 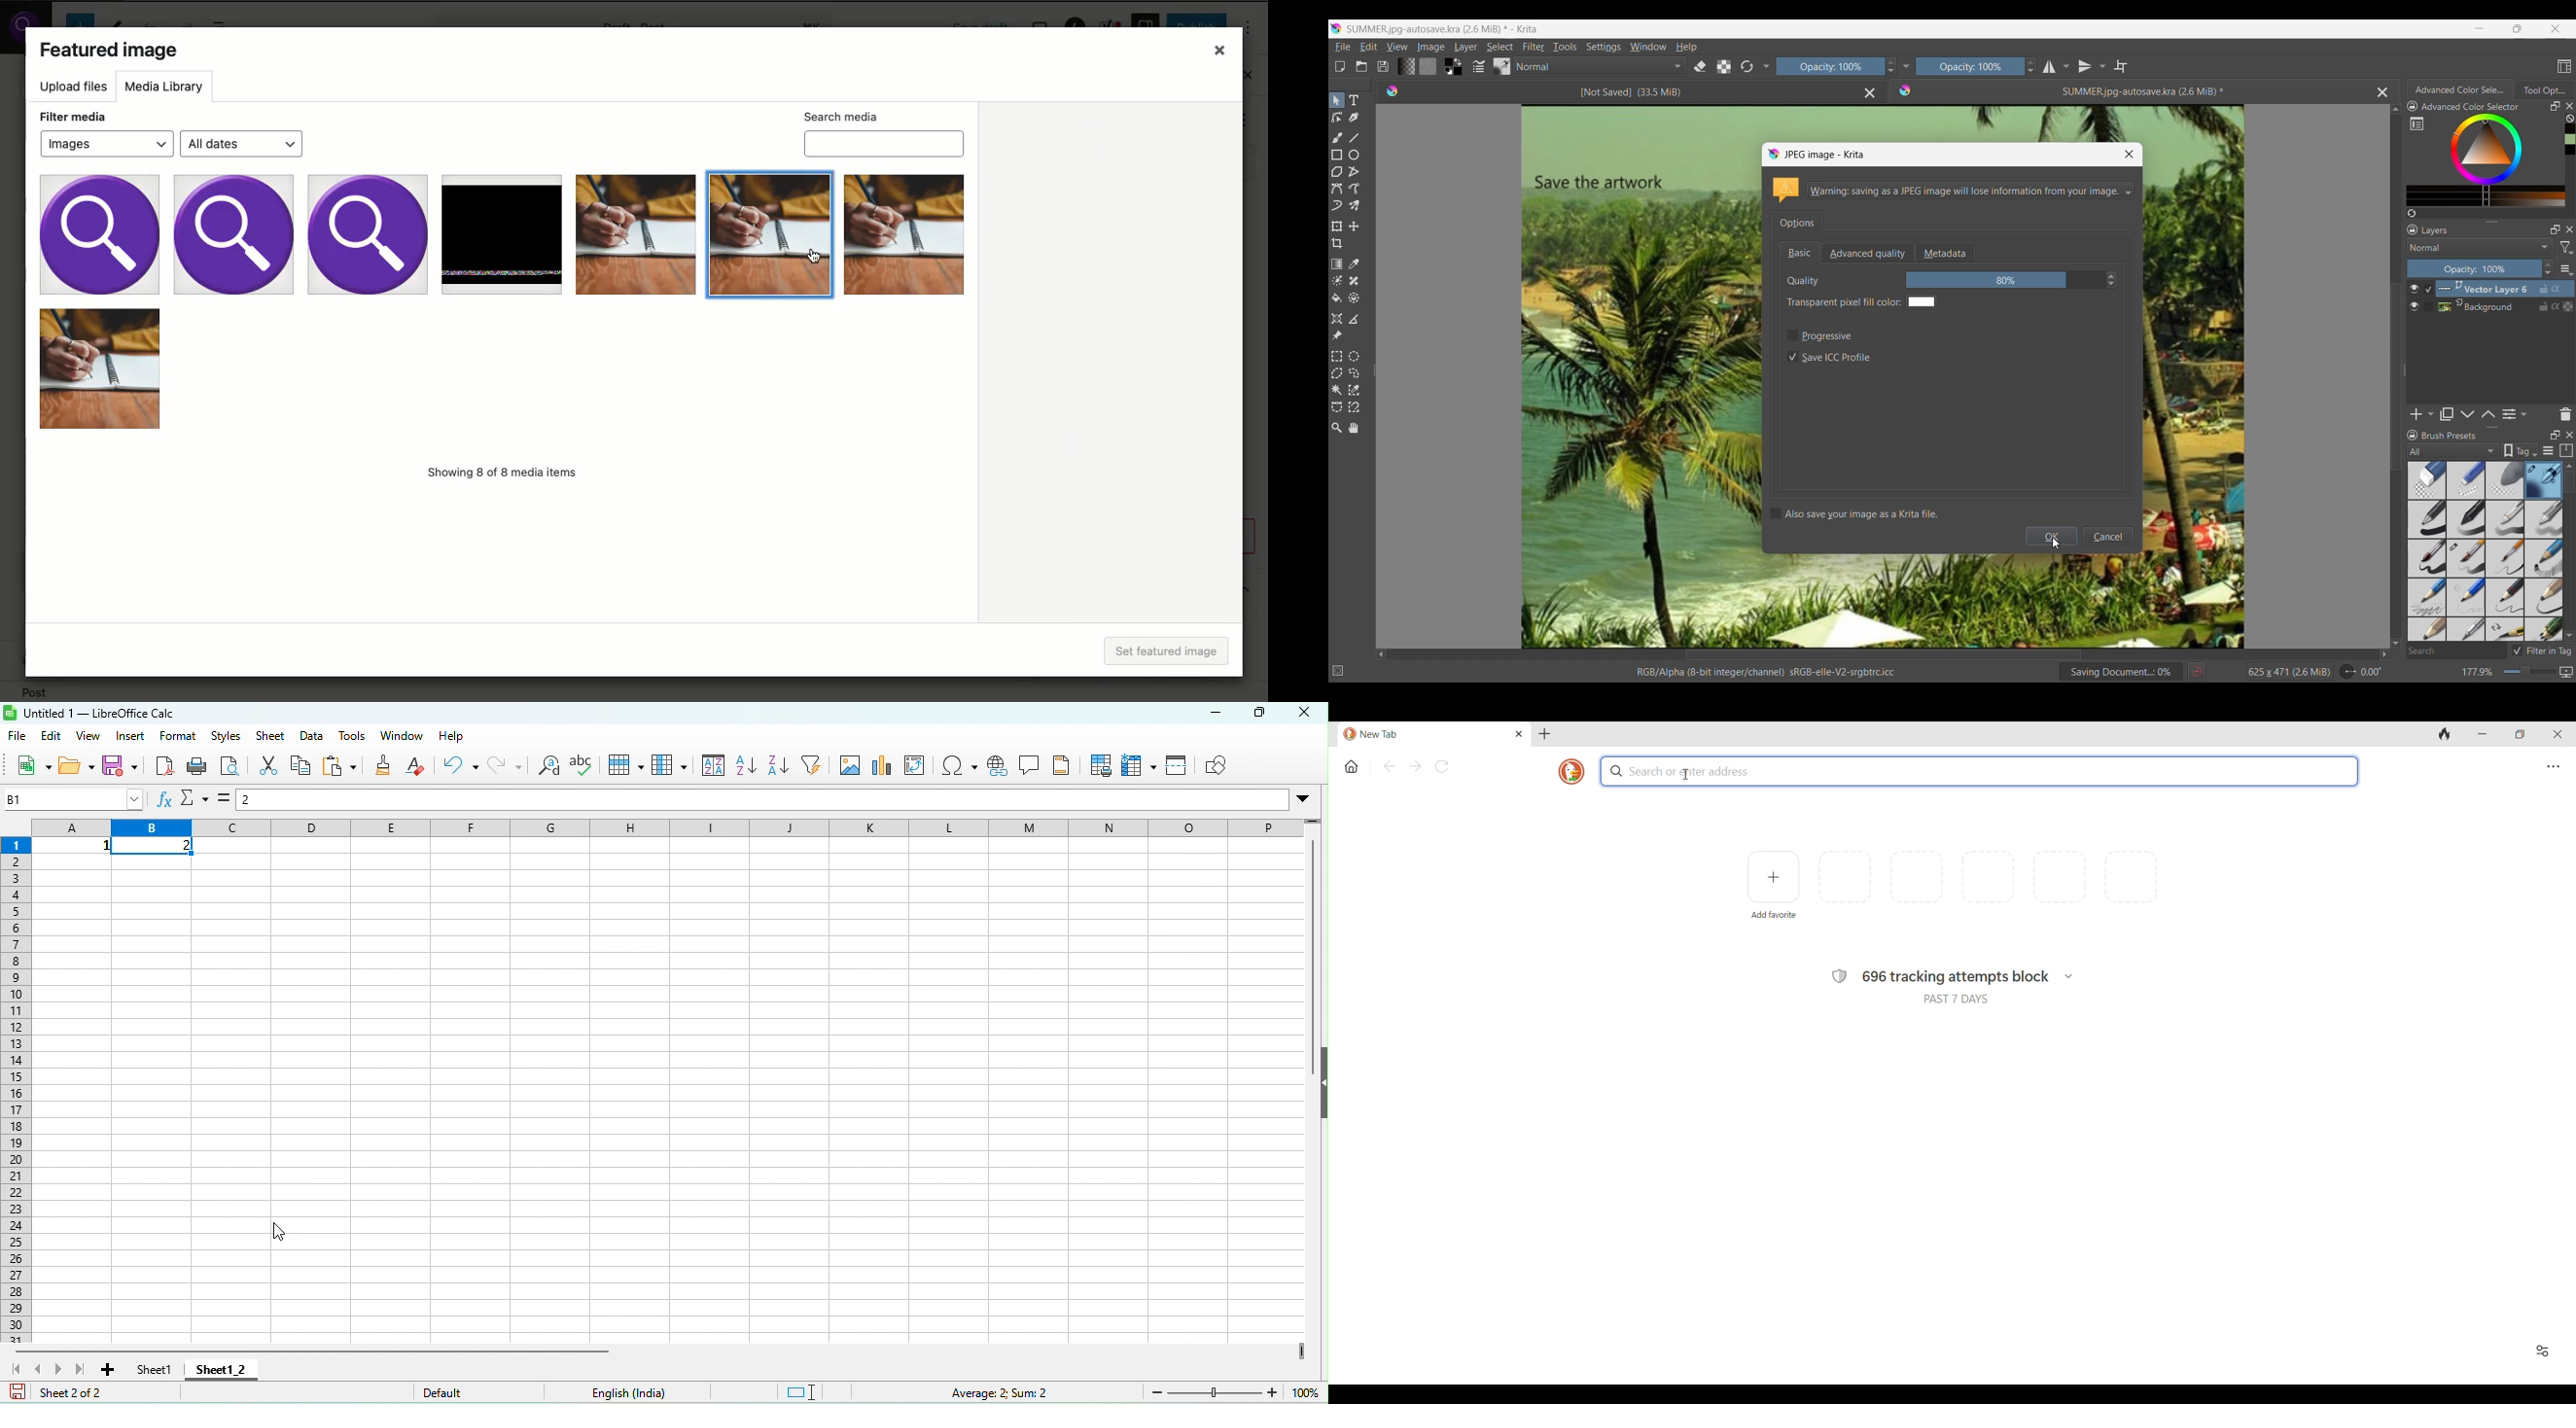 What do you see at coordinates (2555, 106) in the screenshot?
I see `Float panel` at bounding box center [2555, 106].